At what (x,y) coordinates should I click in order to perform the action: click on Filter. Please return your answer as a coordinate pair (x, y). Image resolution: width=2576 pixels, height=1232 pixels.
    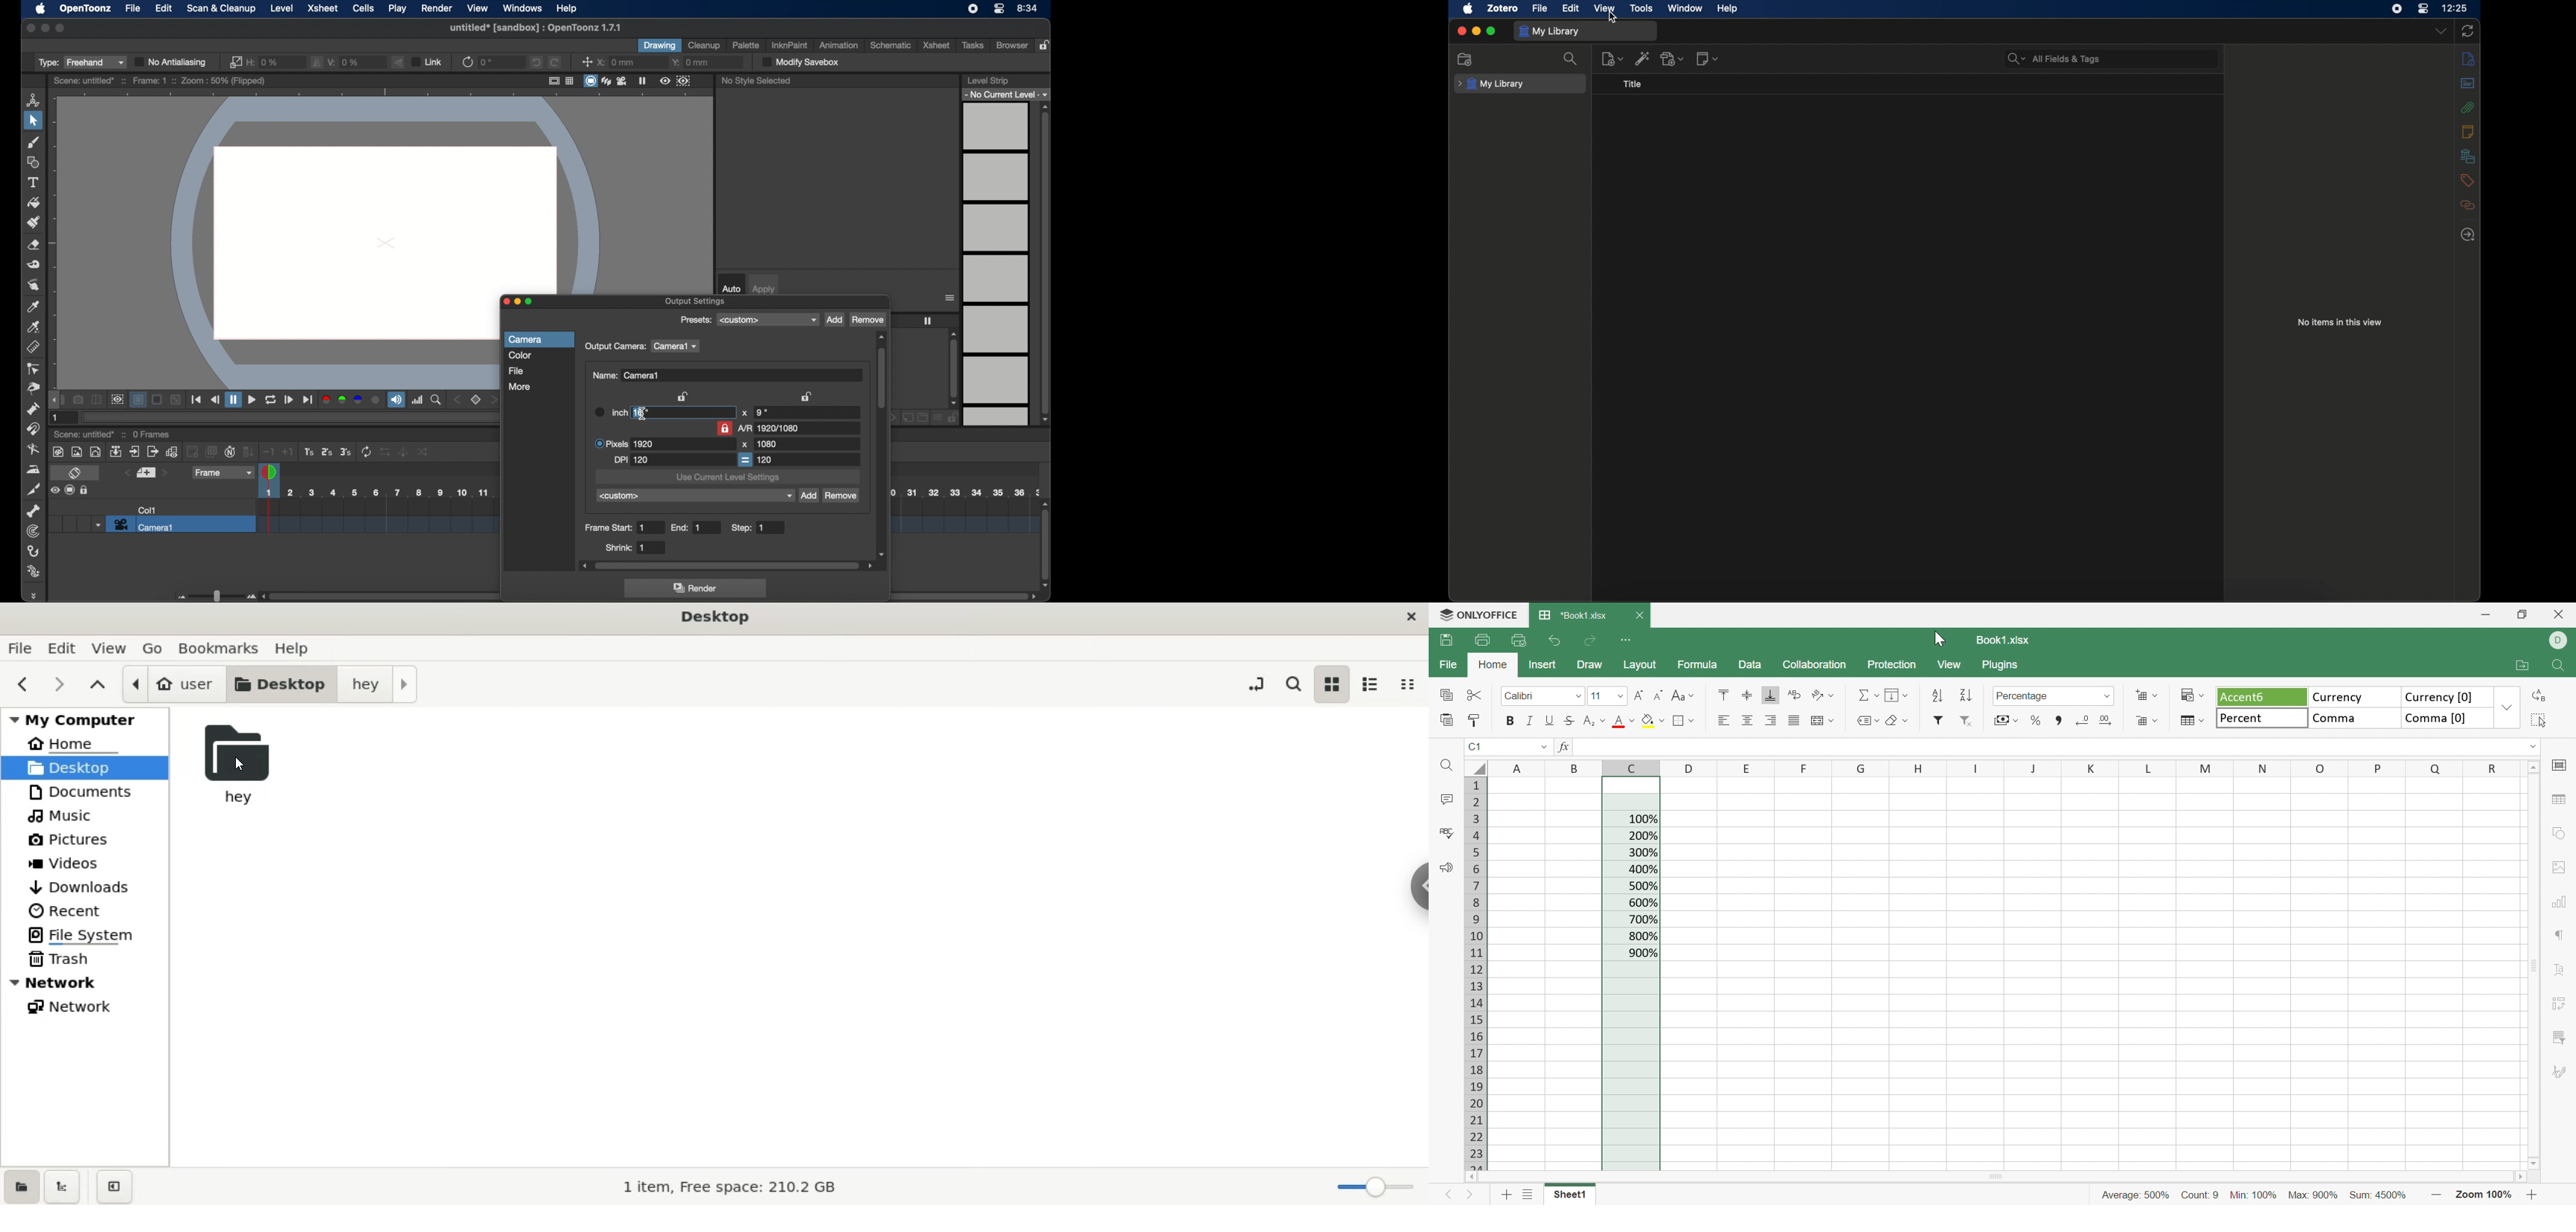
    Looking at the image, I should click on (1936, 721).